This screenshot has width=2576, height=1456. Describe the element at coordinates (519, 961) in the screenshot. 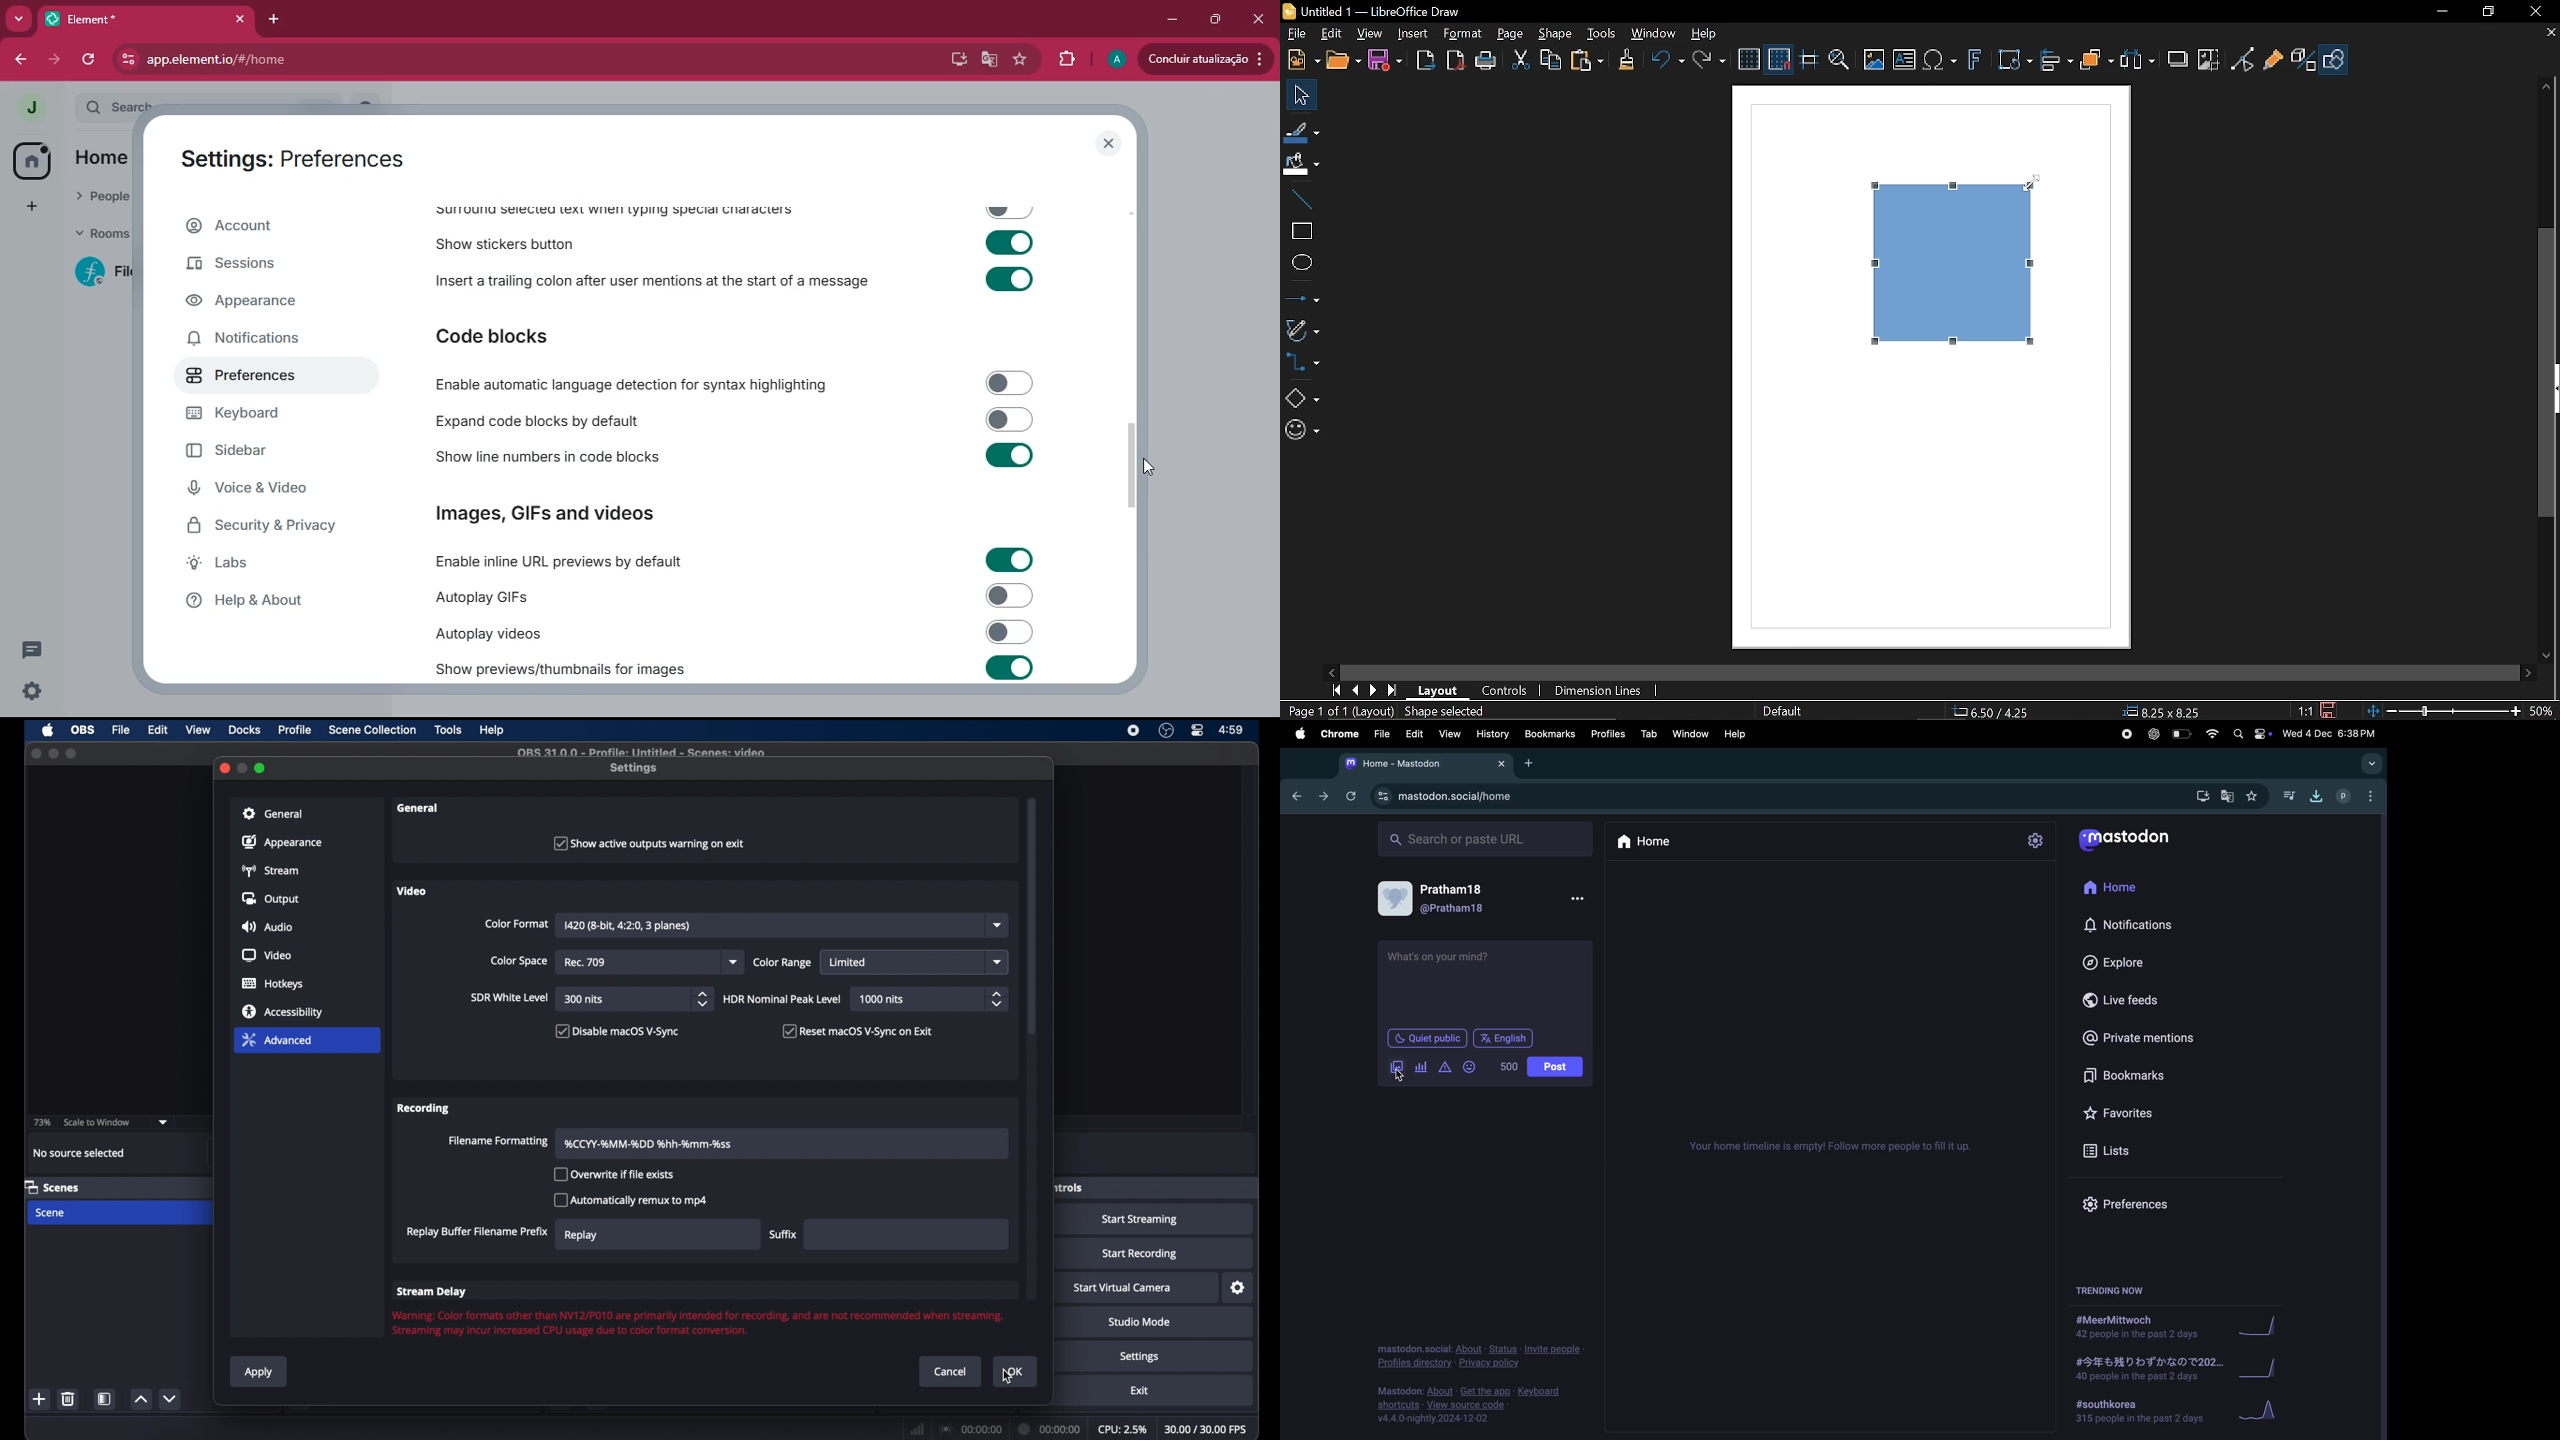

I see `color space ` at that location.